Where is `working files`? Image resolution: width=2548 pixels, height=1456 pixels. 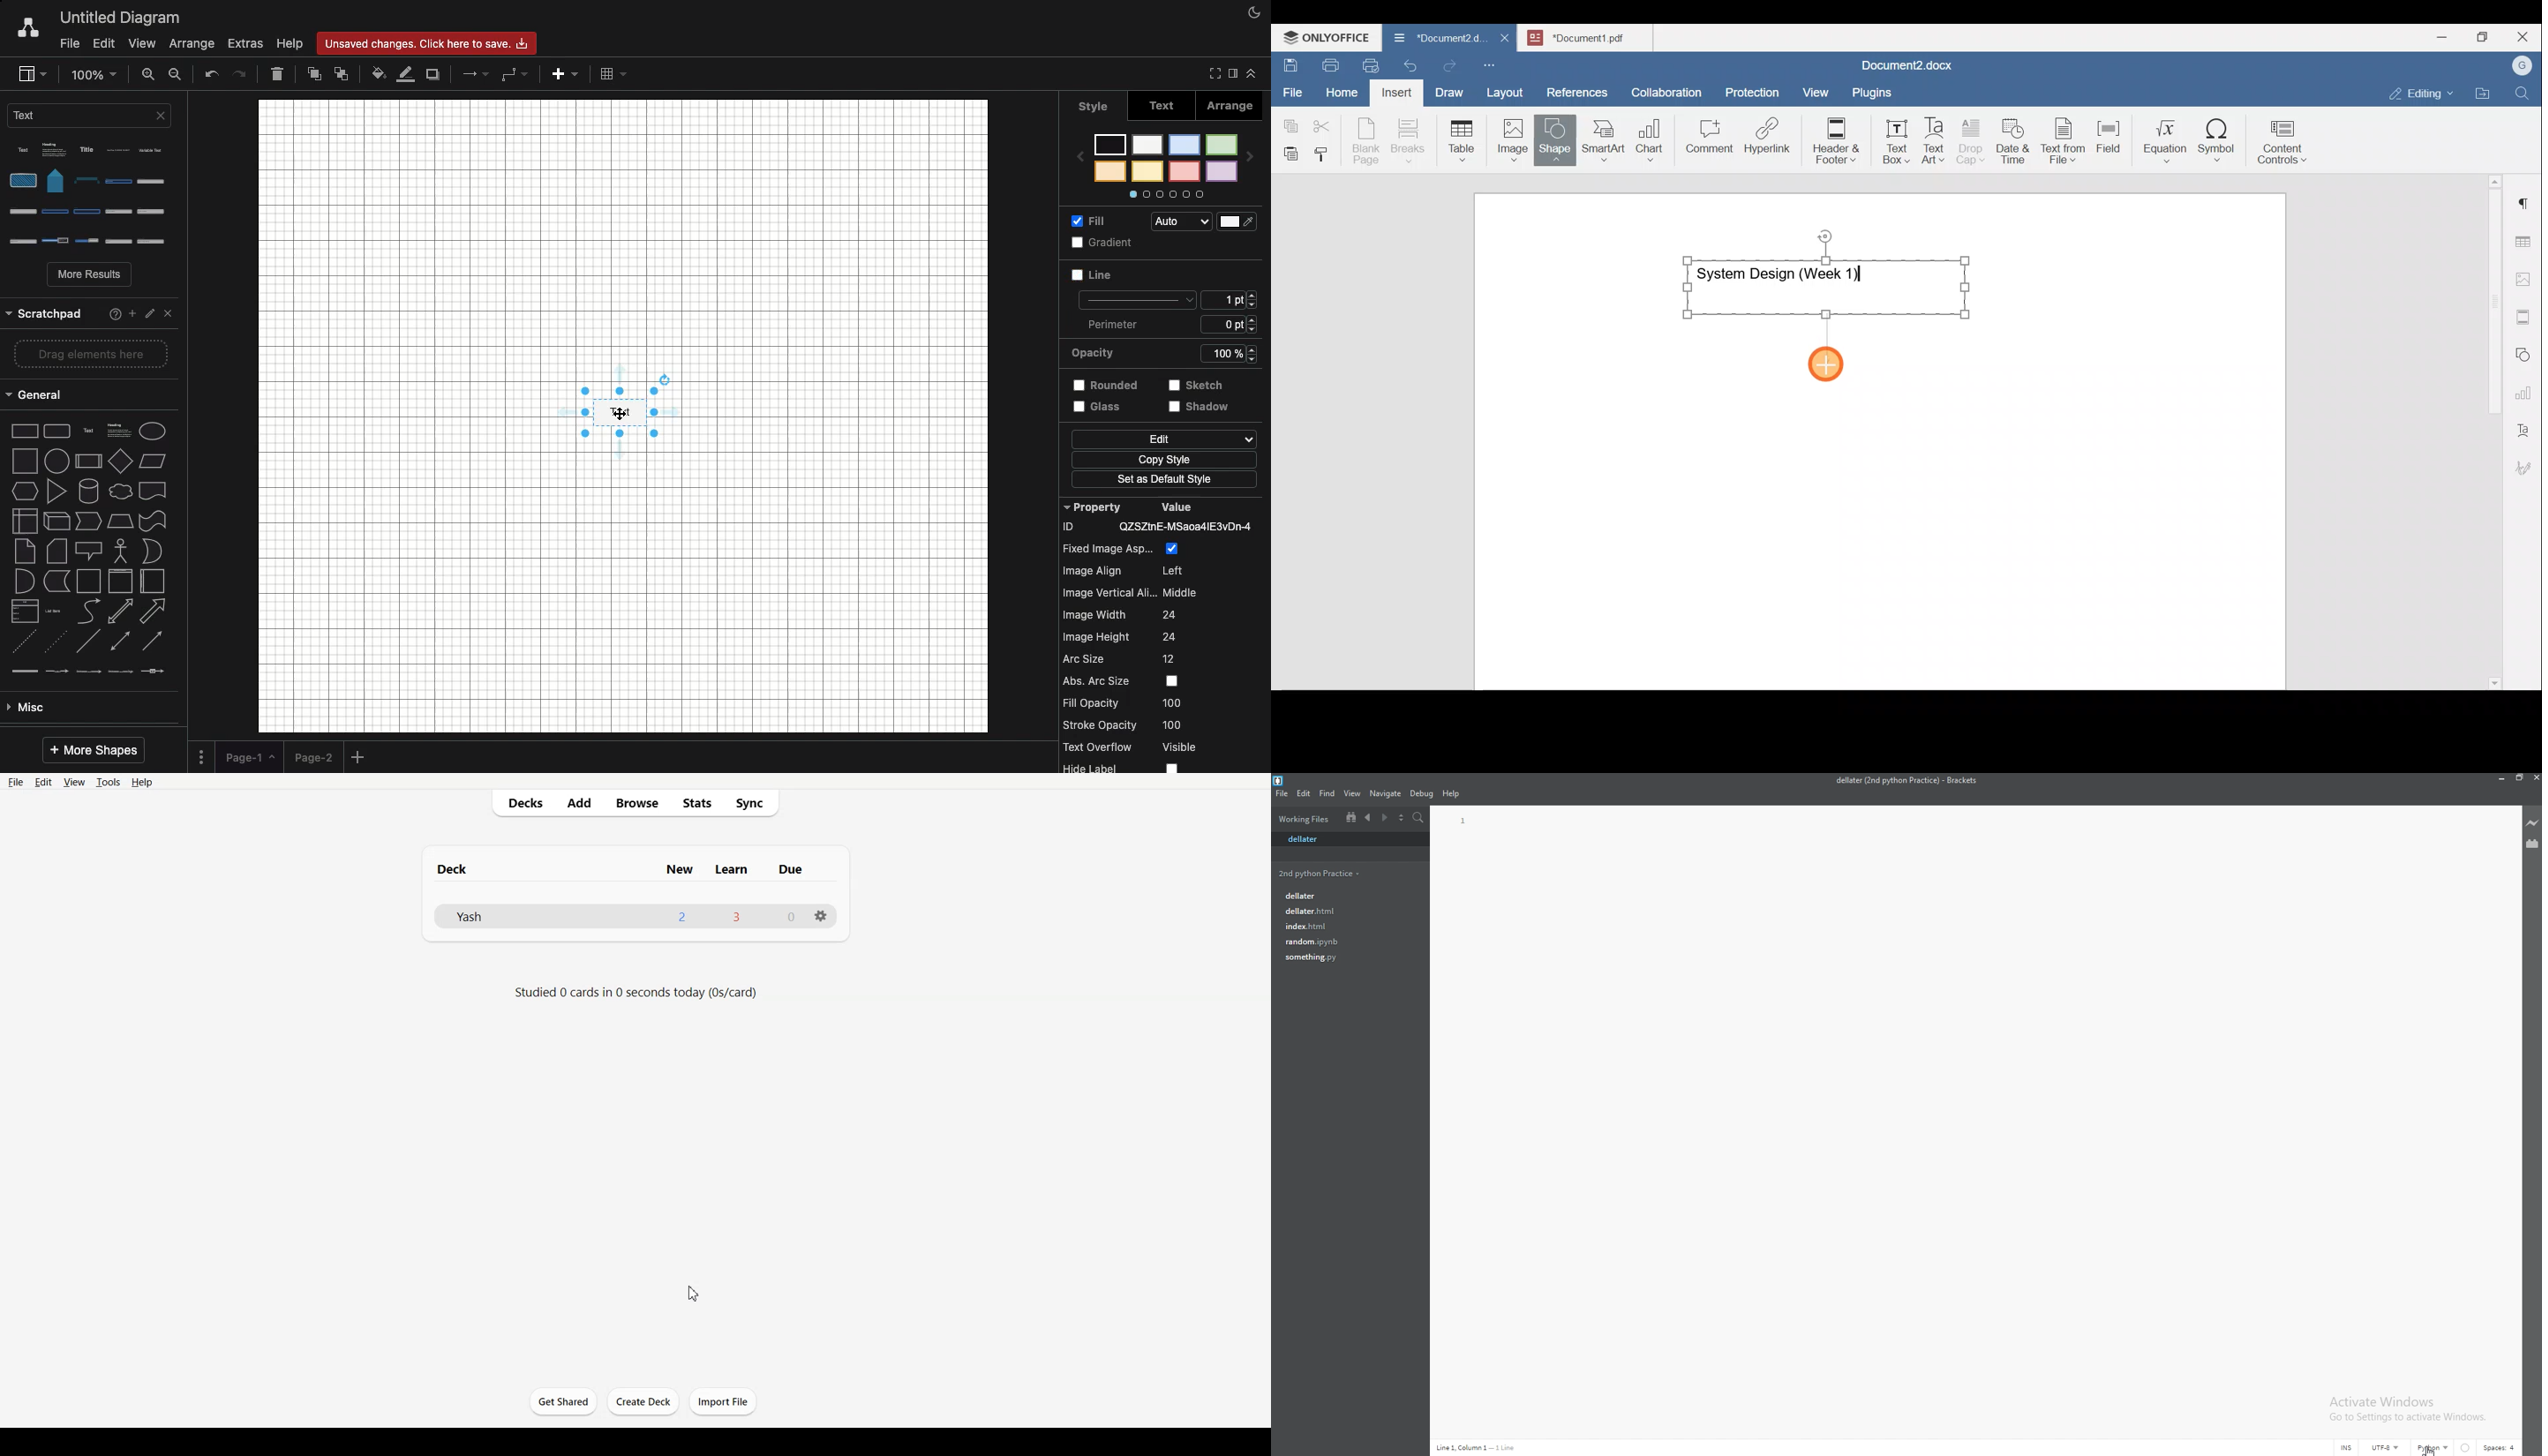 working files is located at coordinates (1306, 819).